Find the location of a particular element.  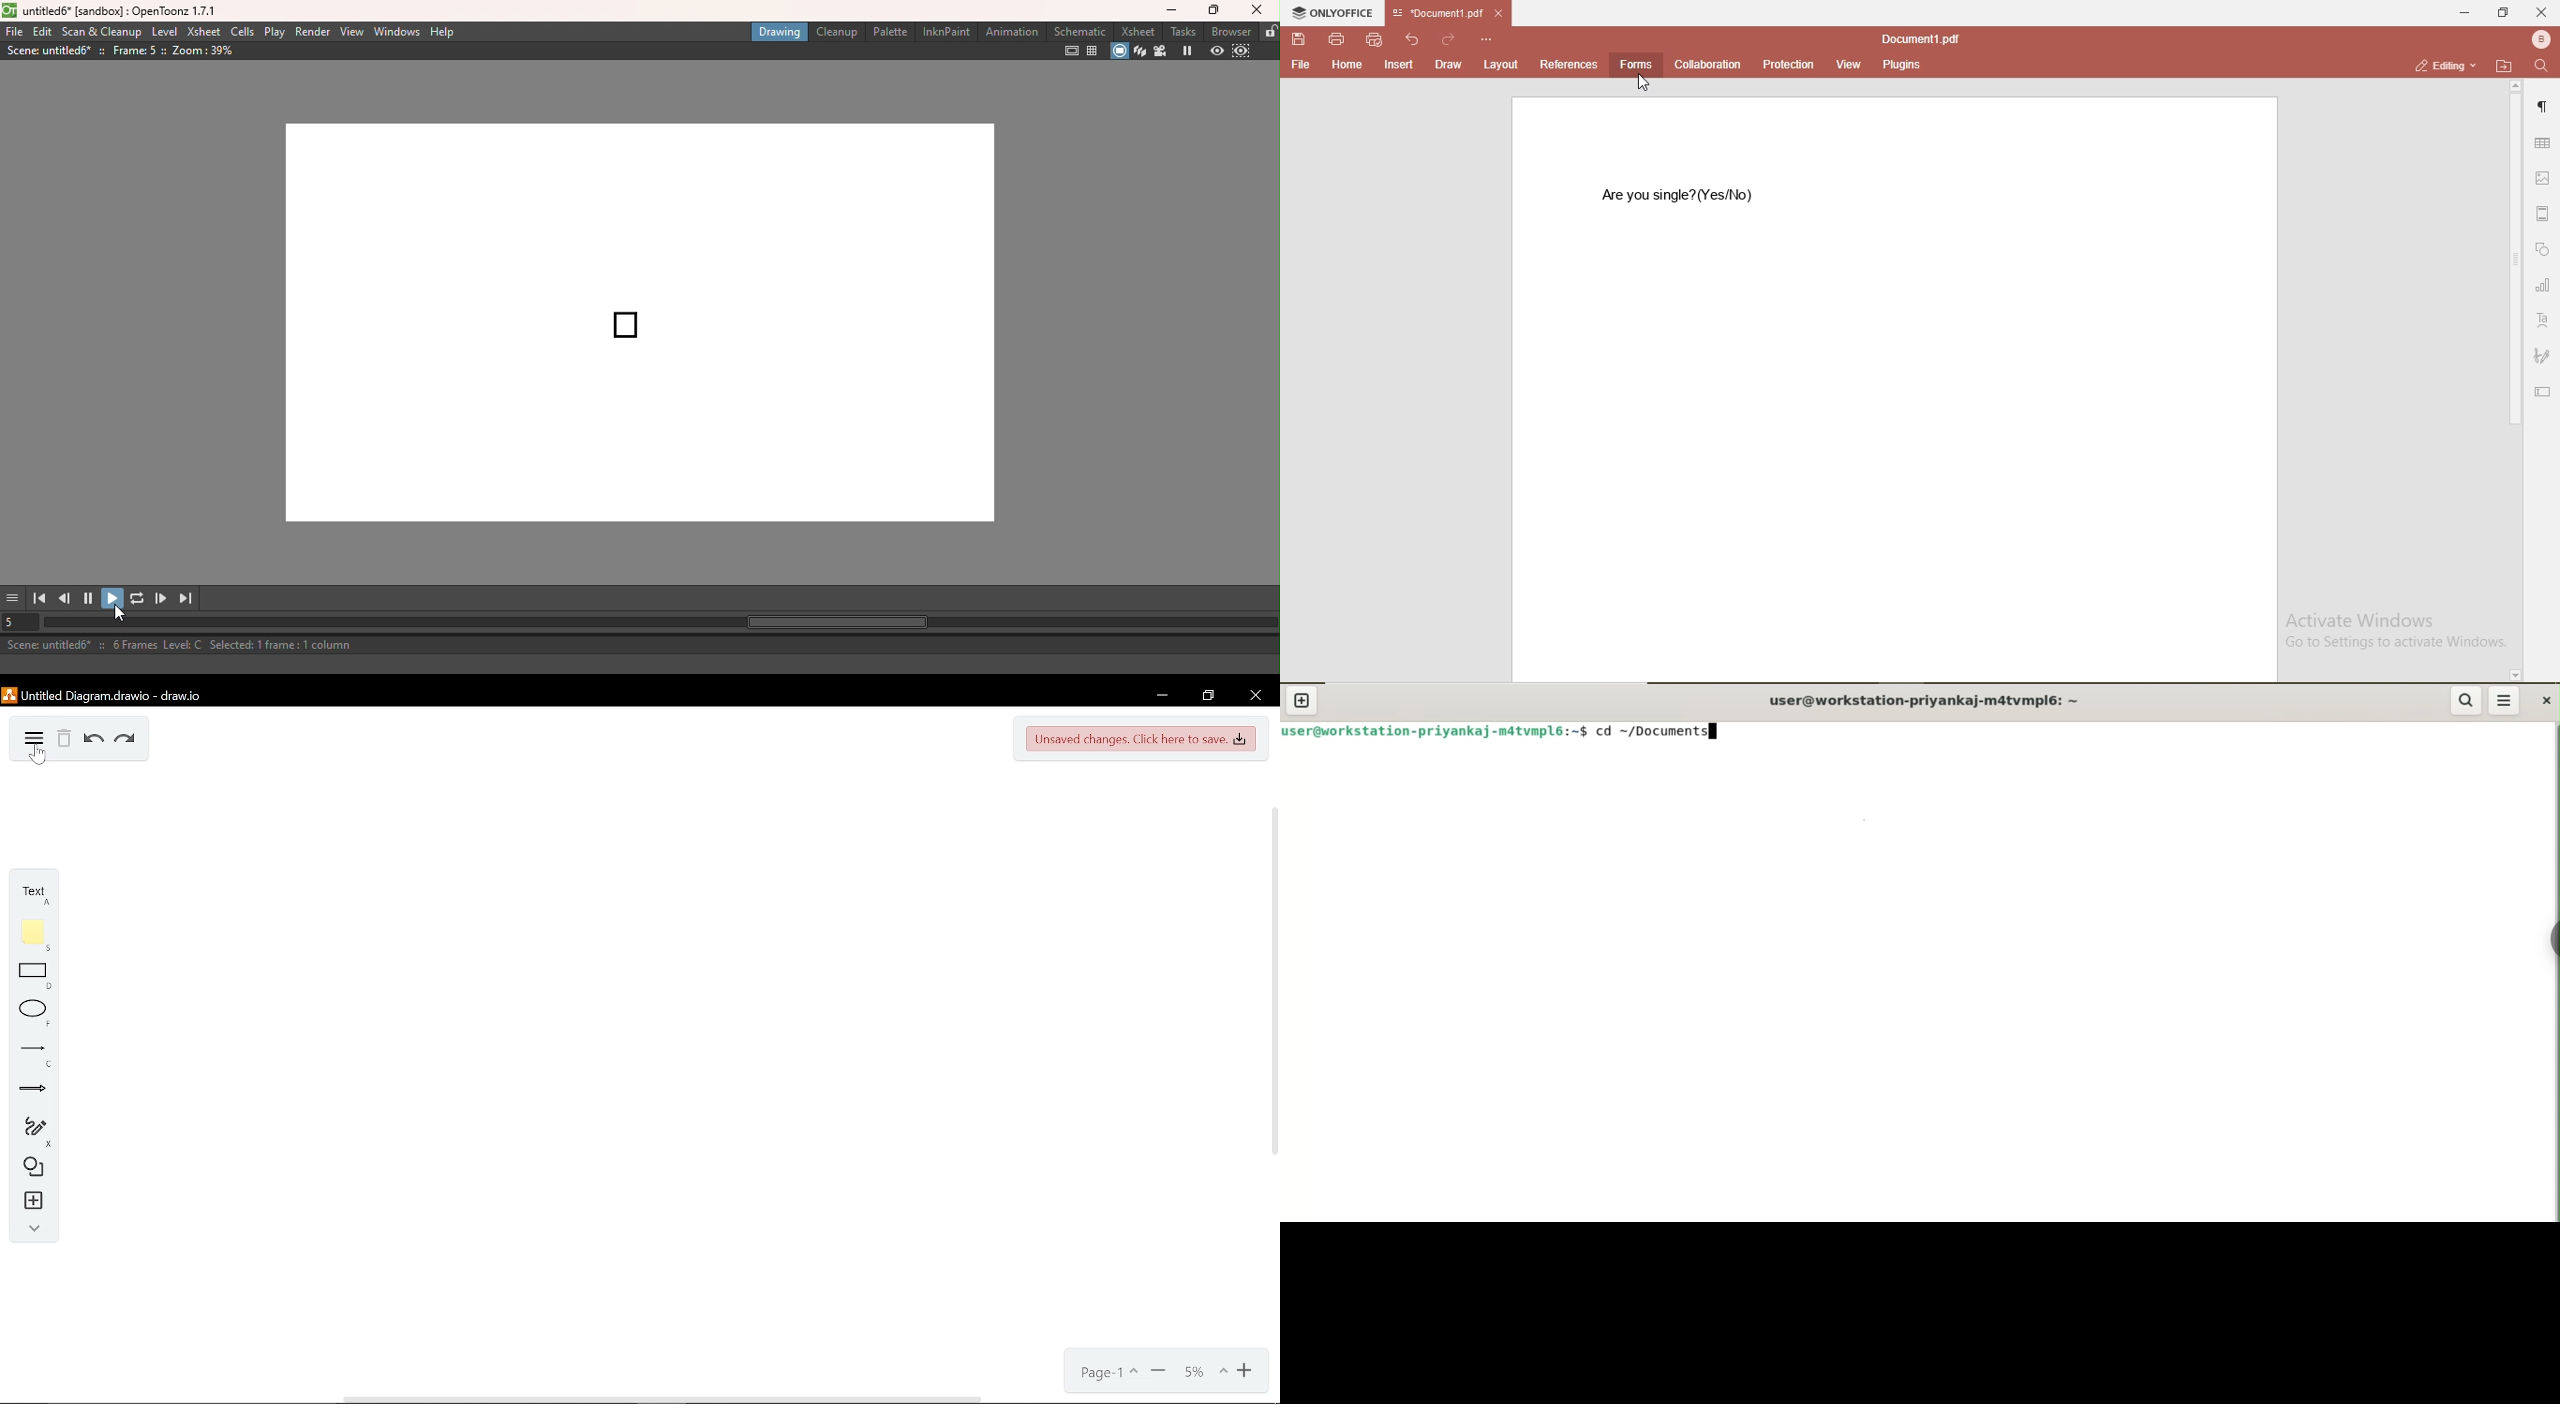

editing is located at coordinates (2448, 64).